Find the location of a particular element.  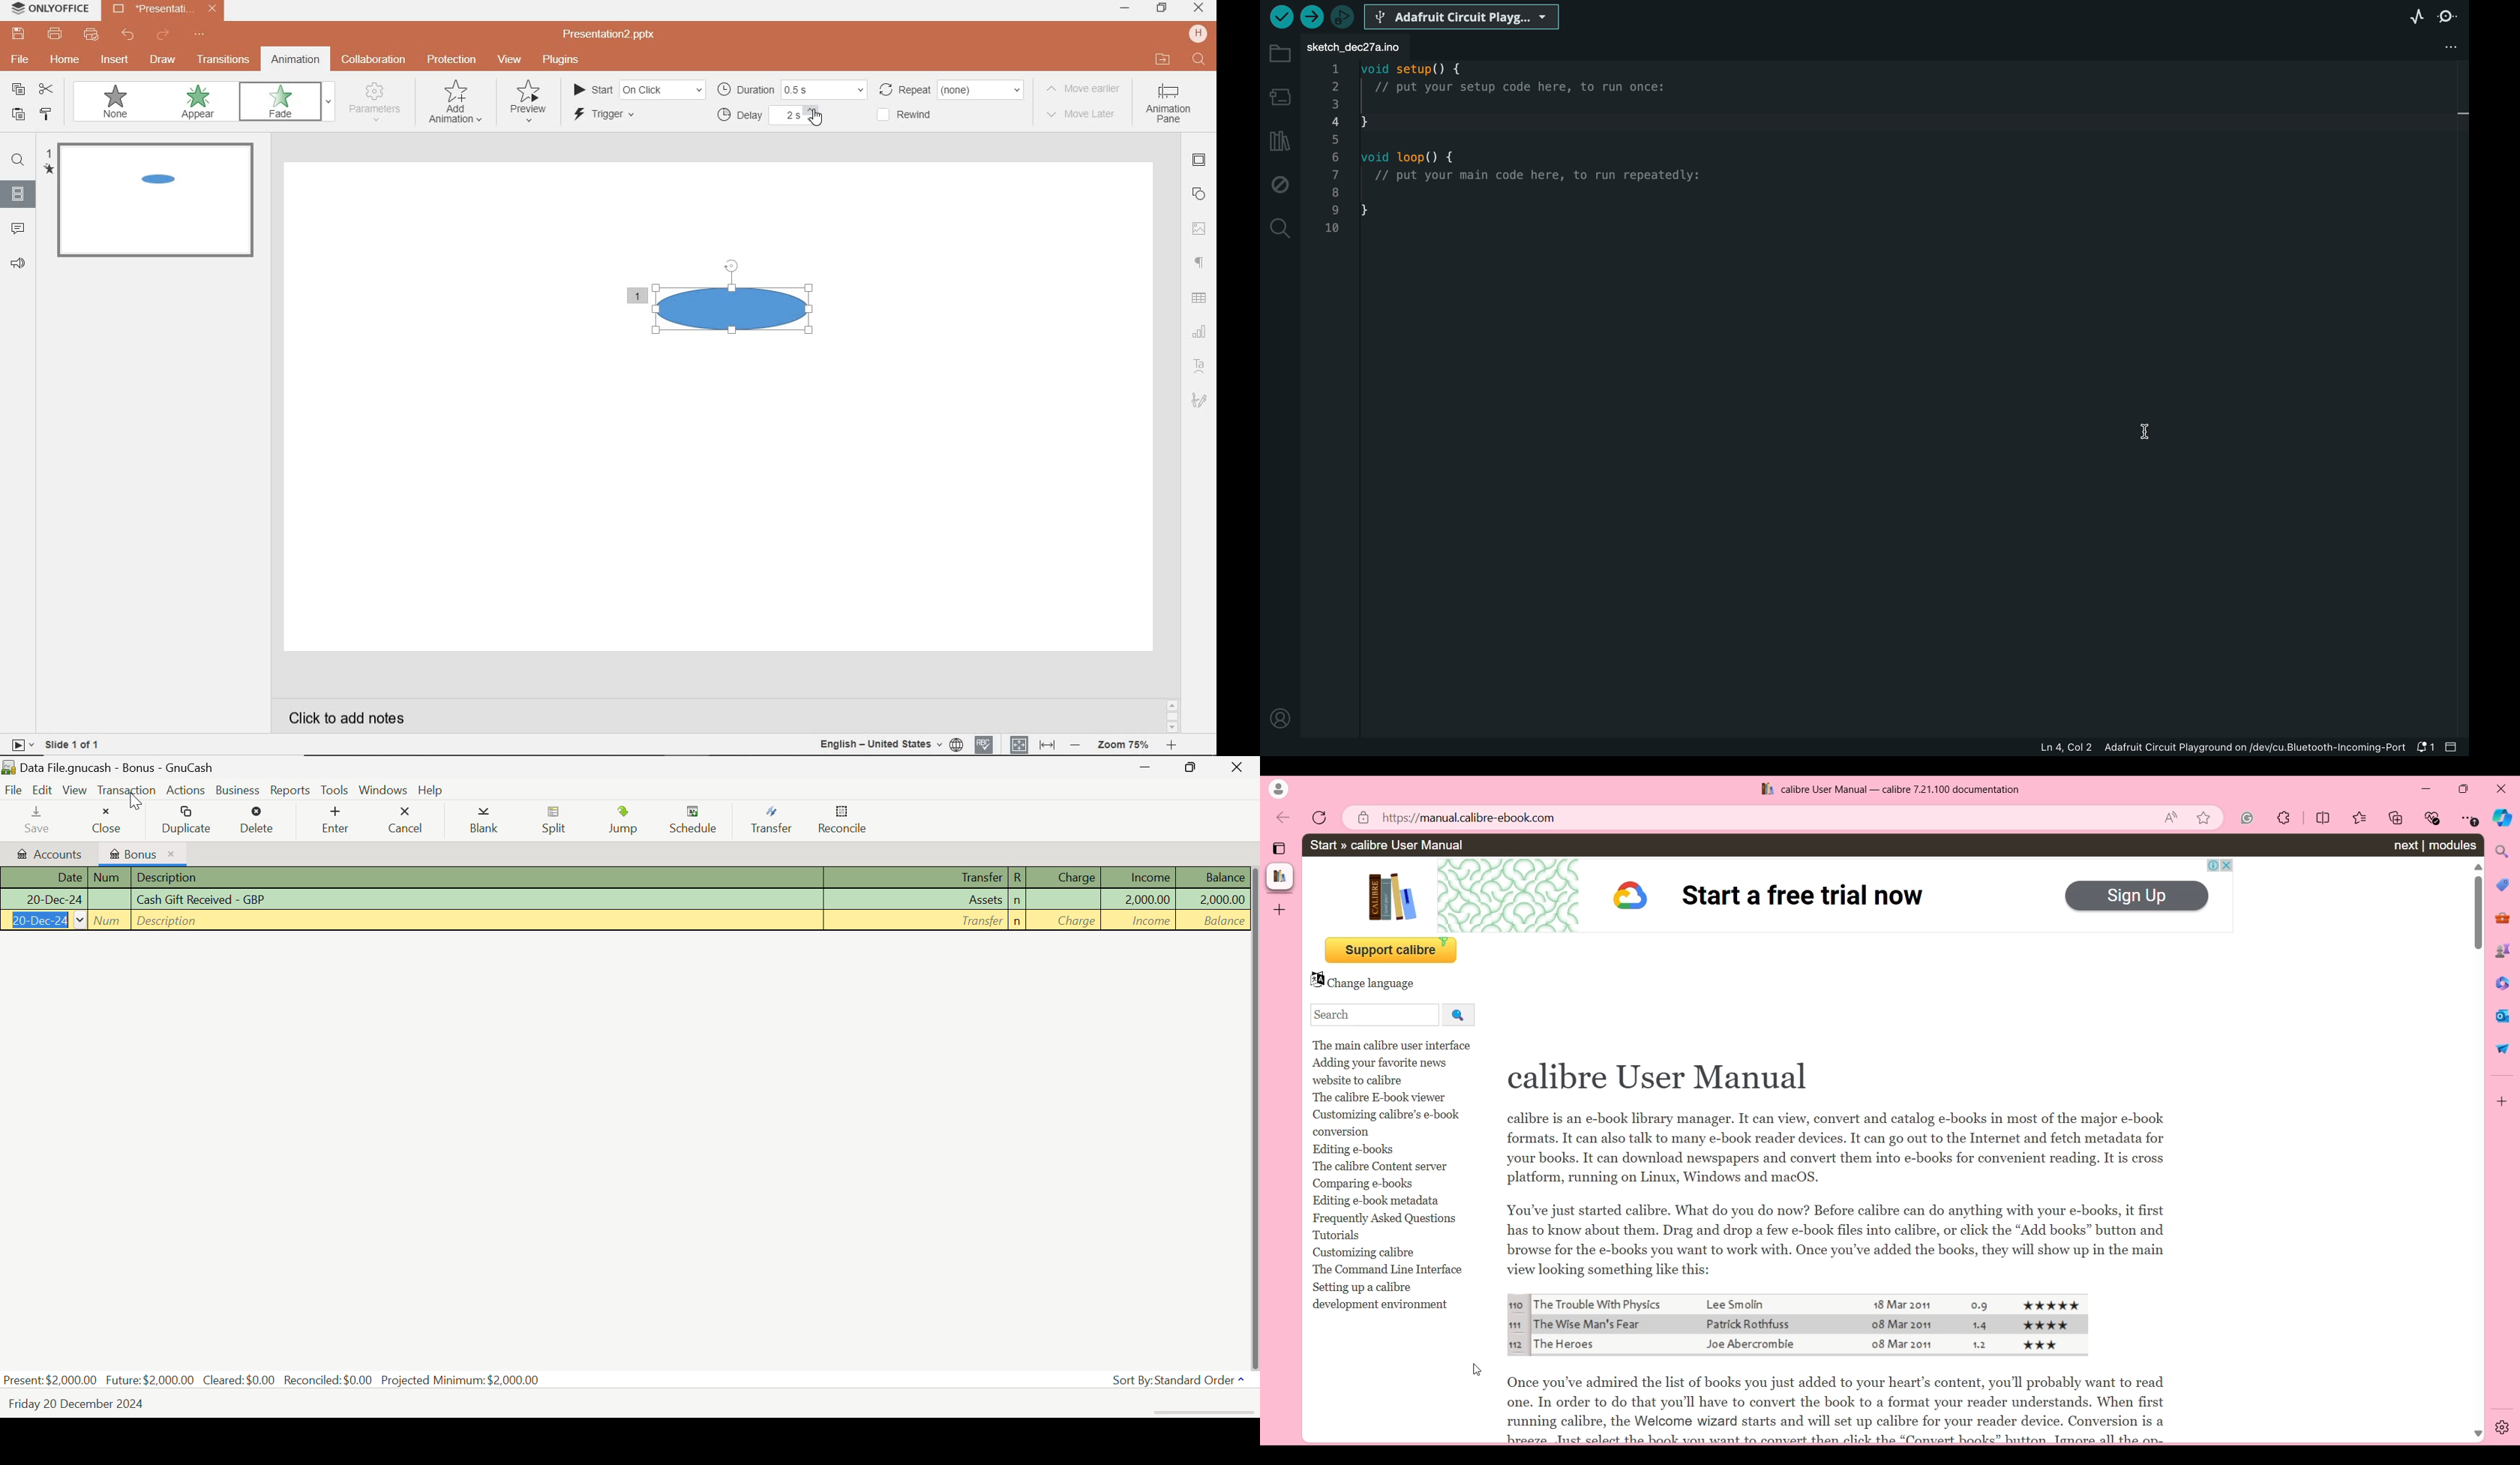

Reload page is located at coordinates (1320, 817).